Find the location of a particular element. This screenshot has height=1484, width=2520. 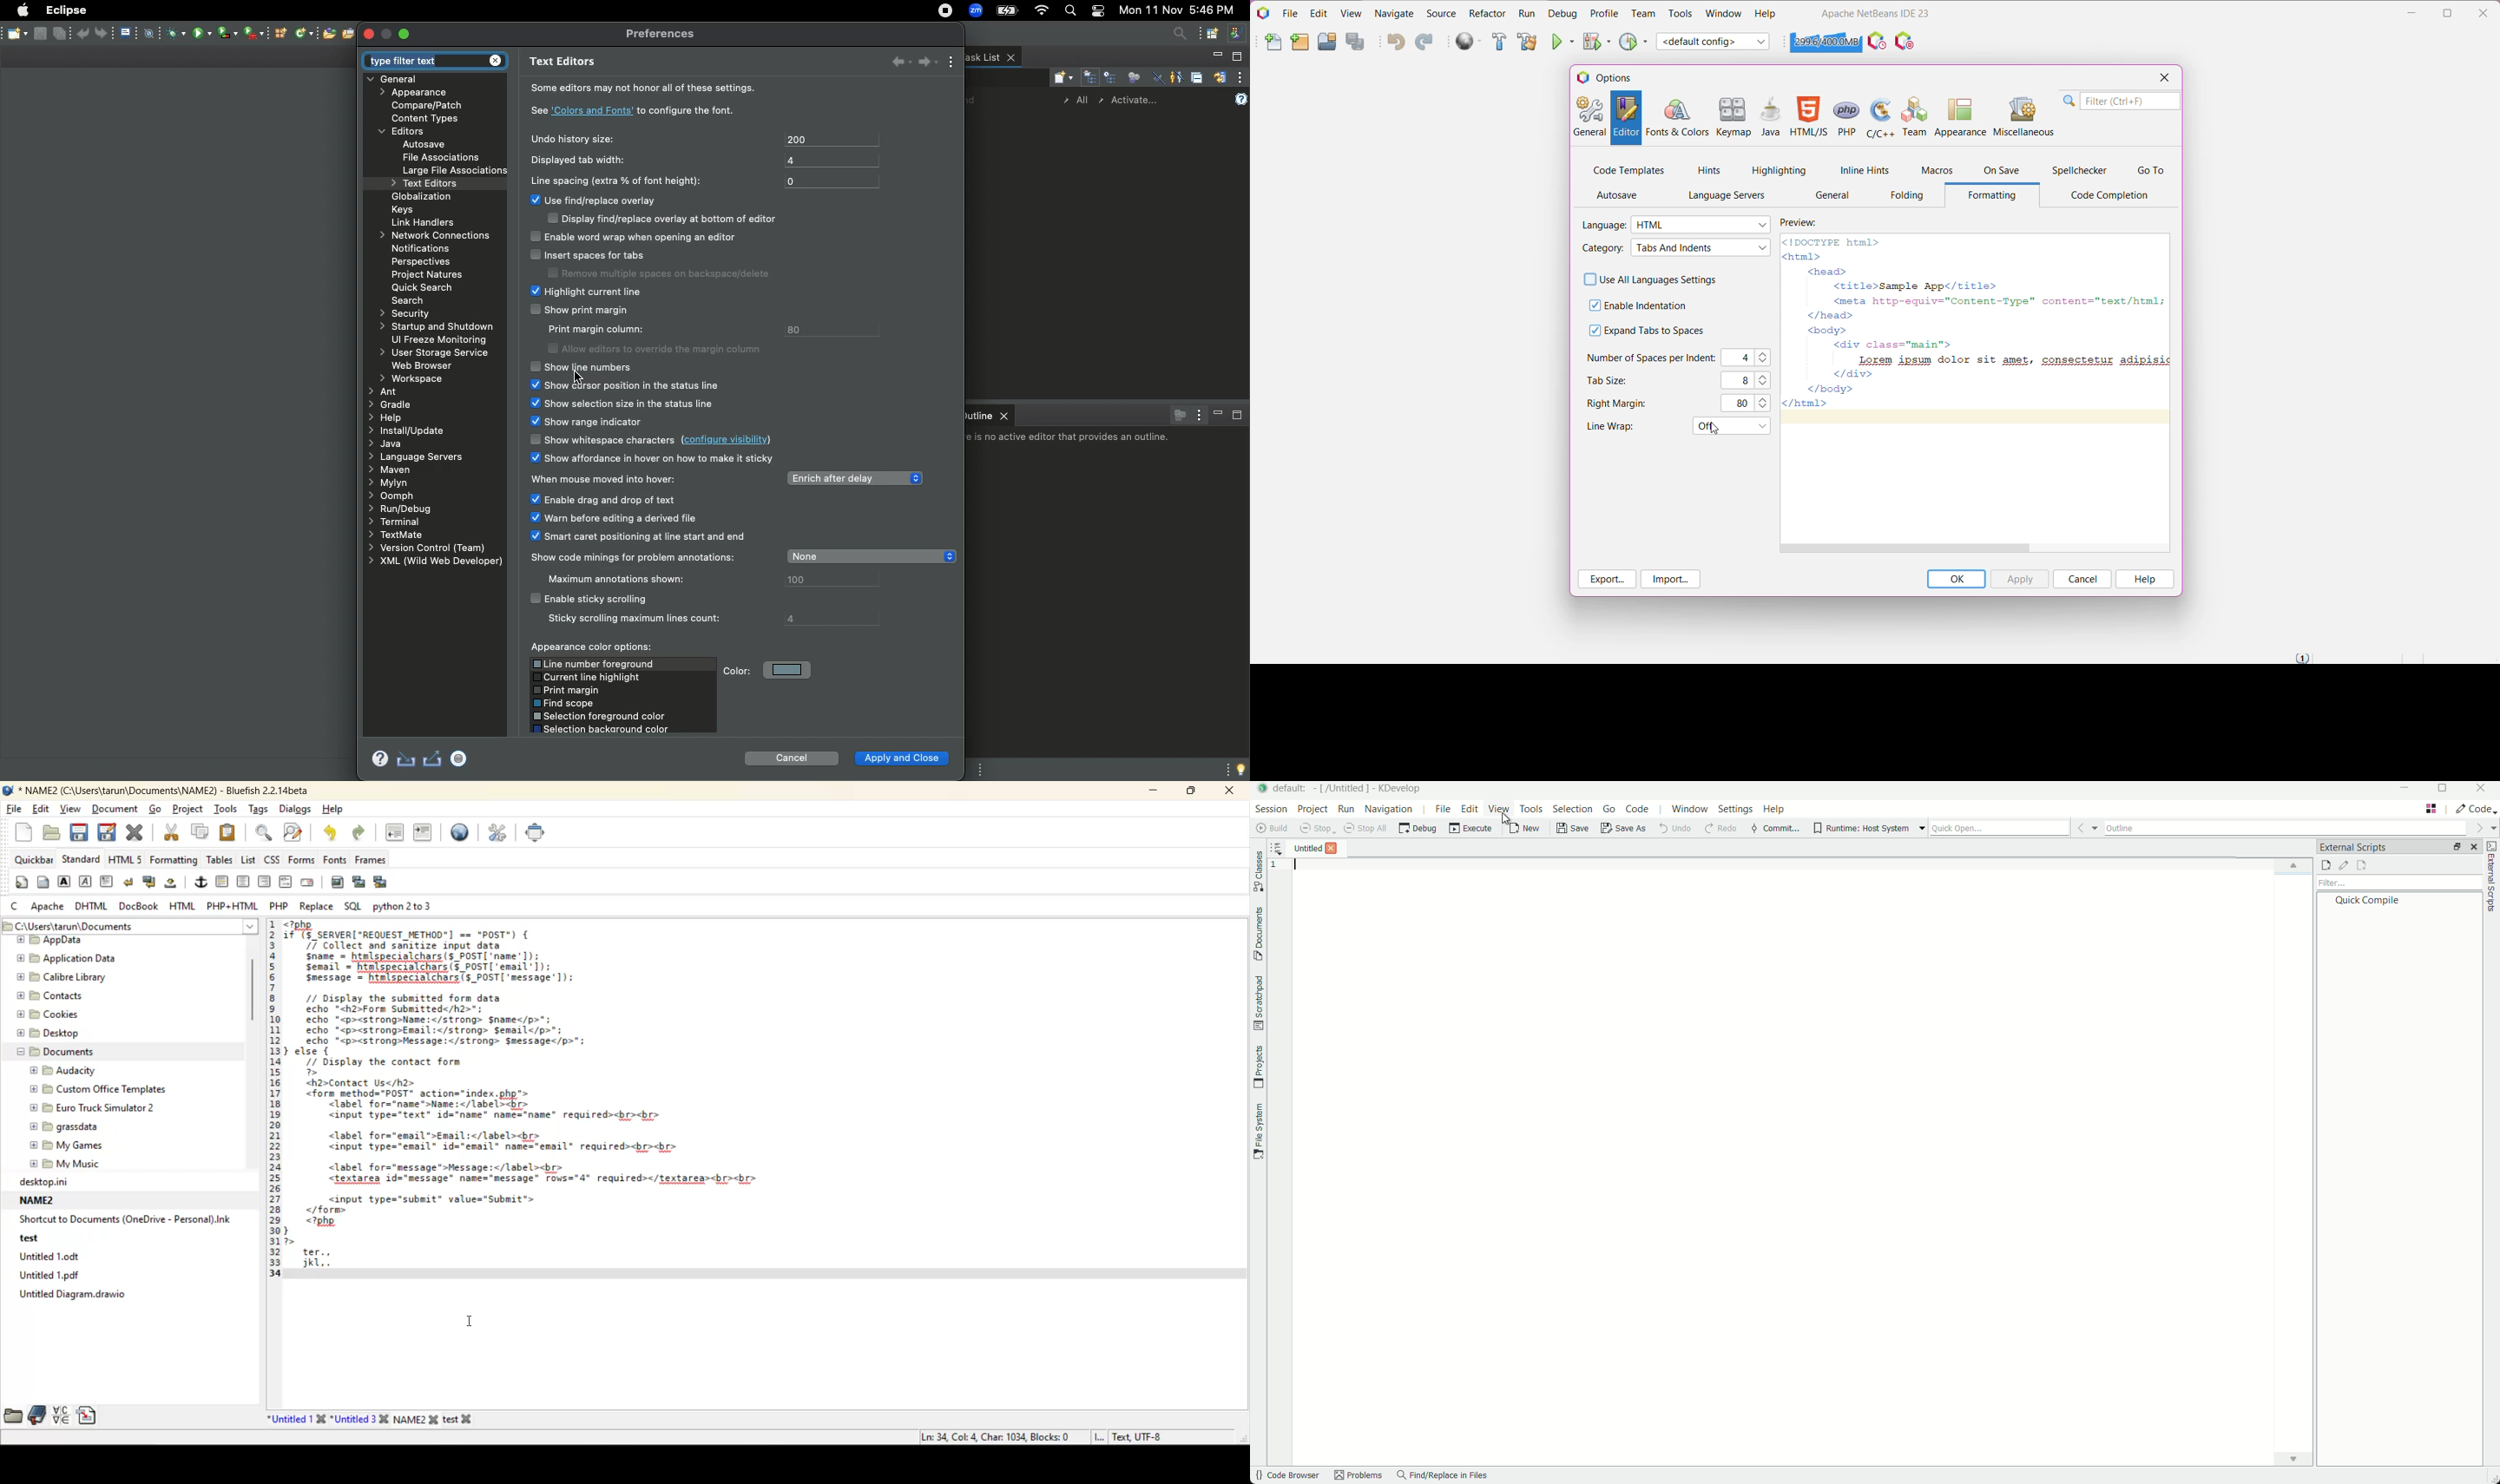

Profile Project is located at coordinates (1634, 41).